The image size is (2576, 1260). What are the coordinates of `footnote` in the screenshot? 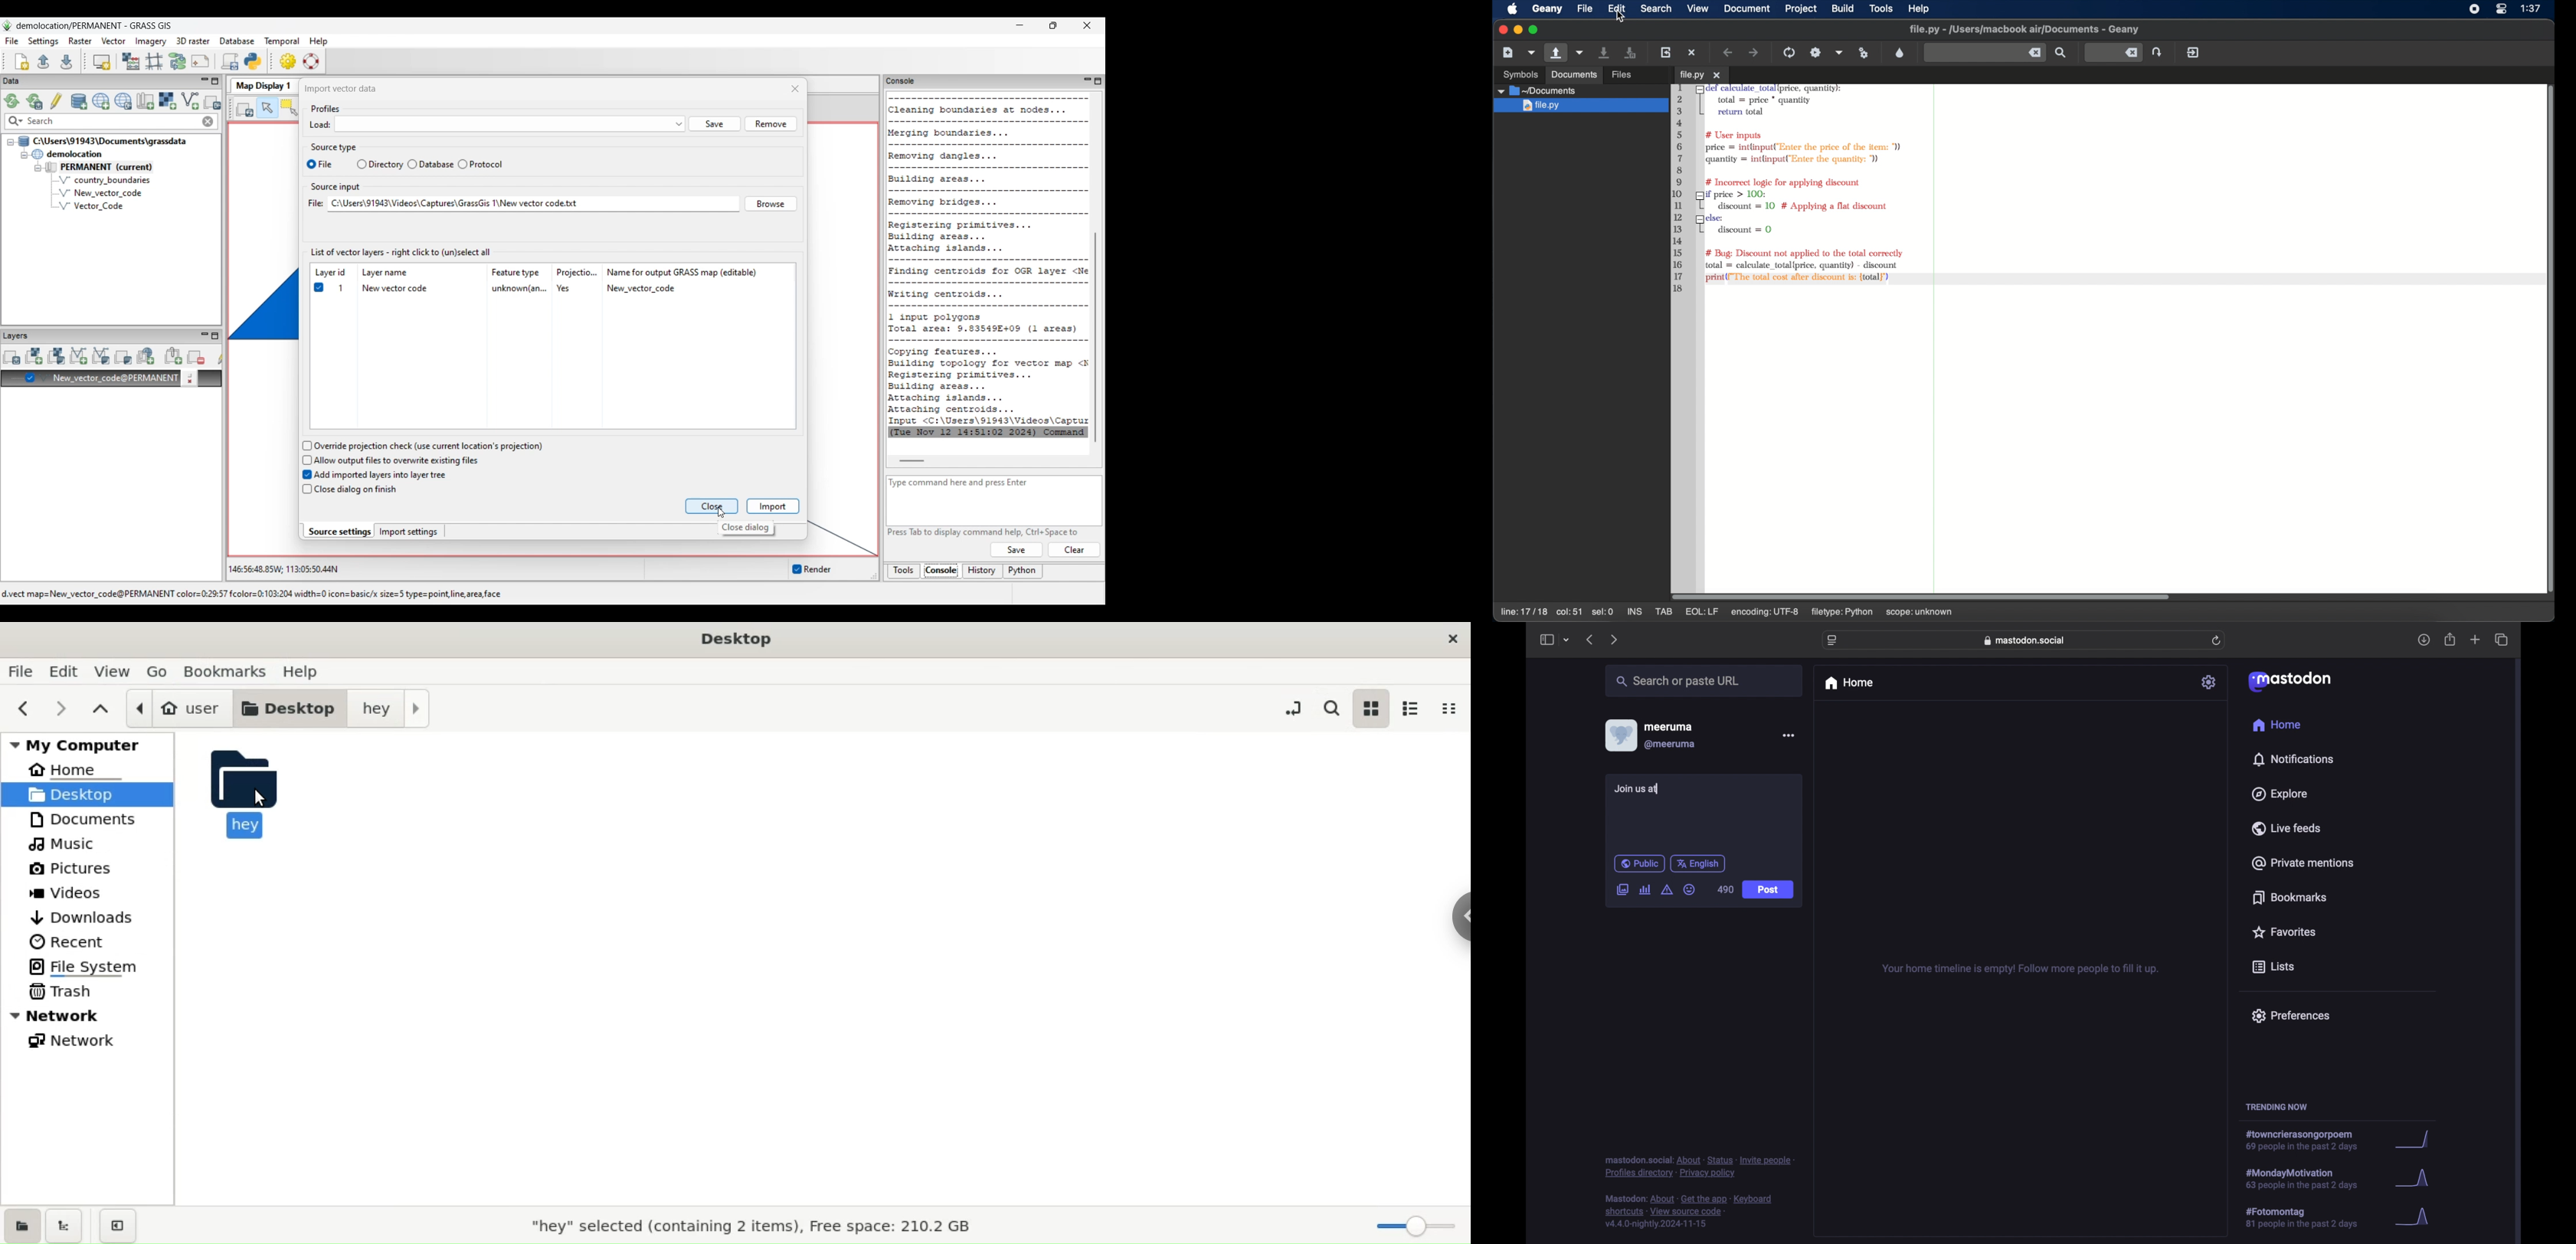 It's located at (1700, 1166).